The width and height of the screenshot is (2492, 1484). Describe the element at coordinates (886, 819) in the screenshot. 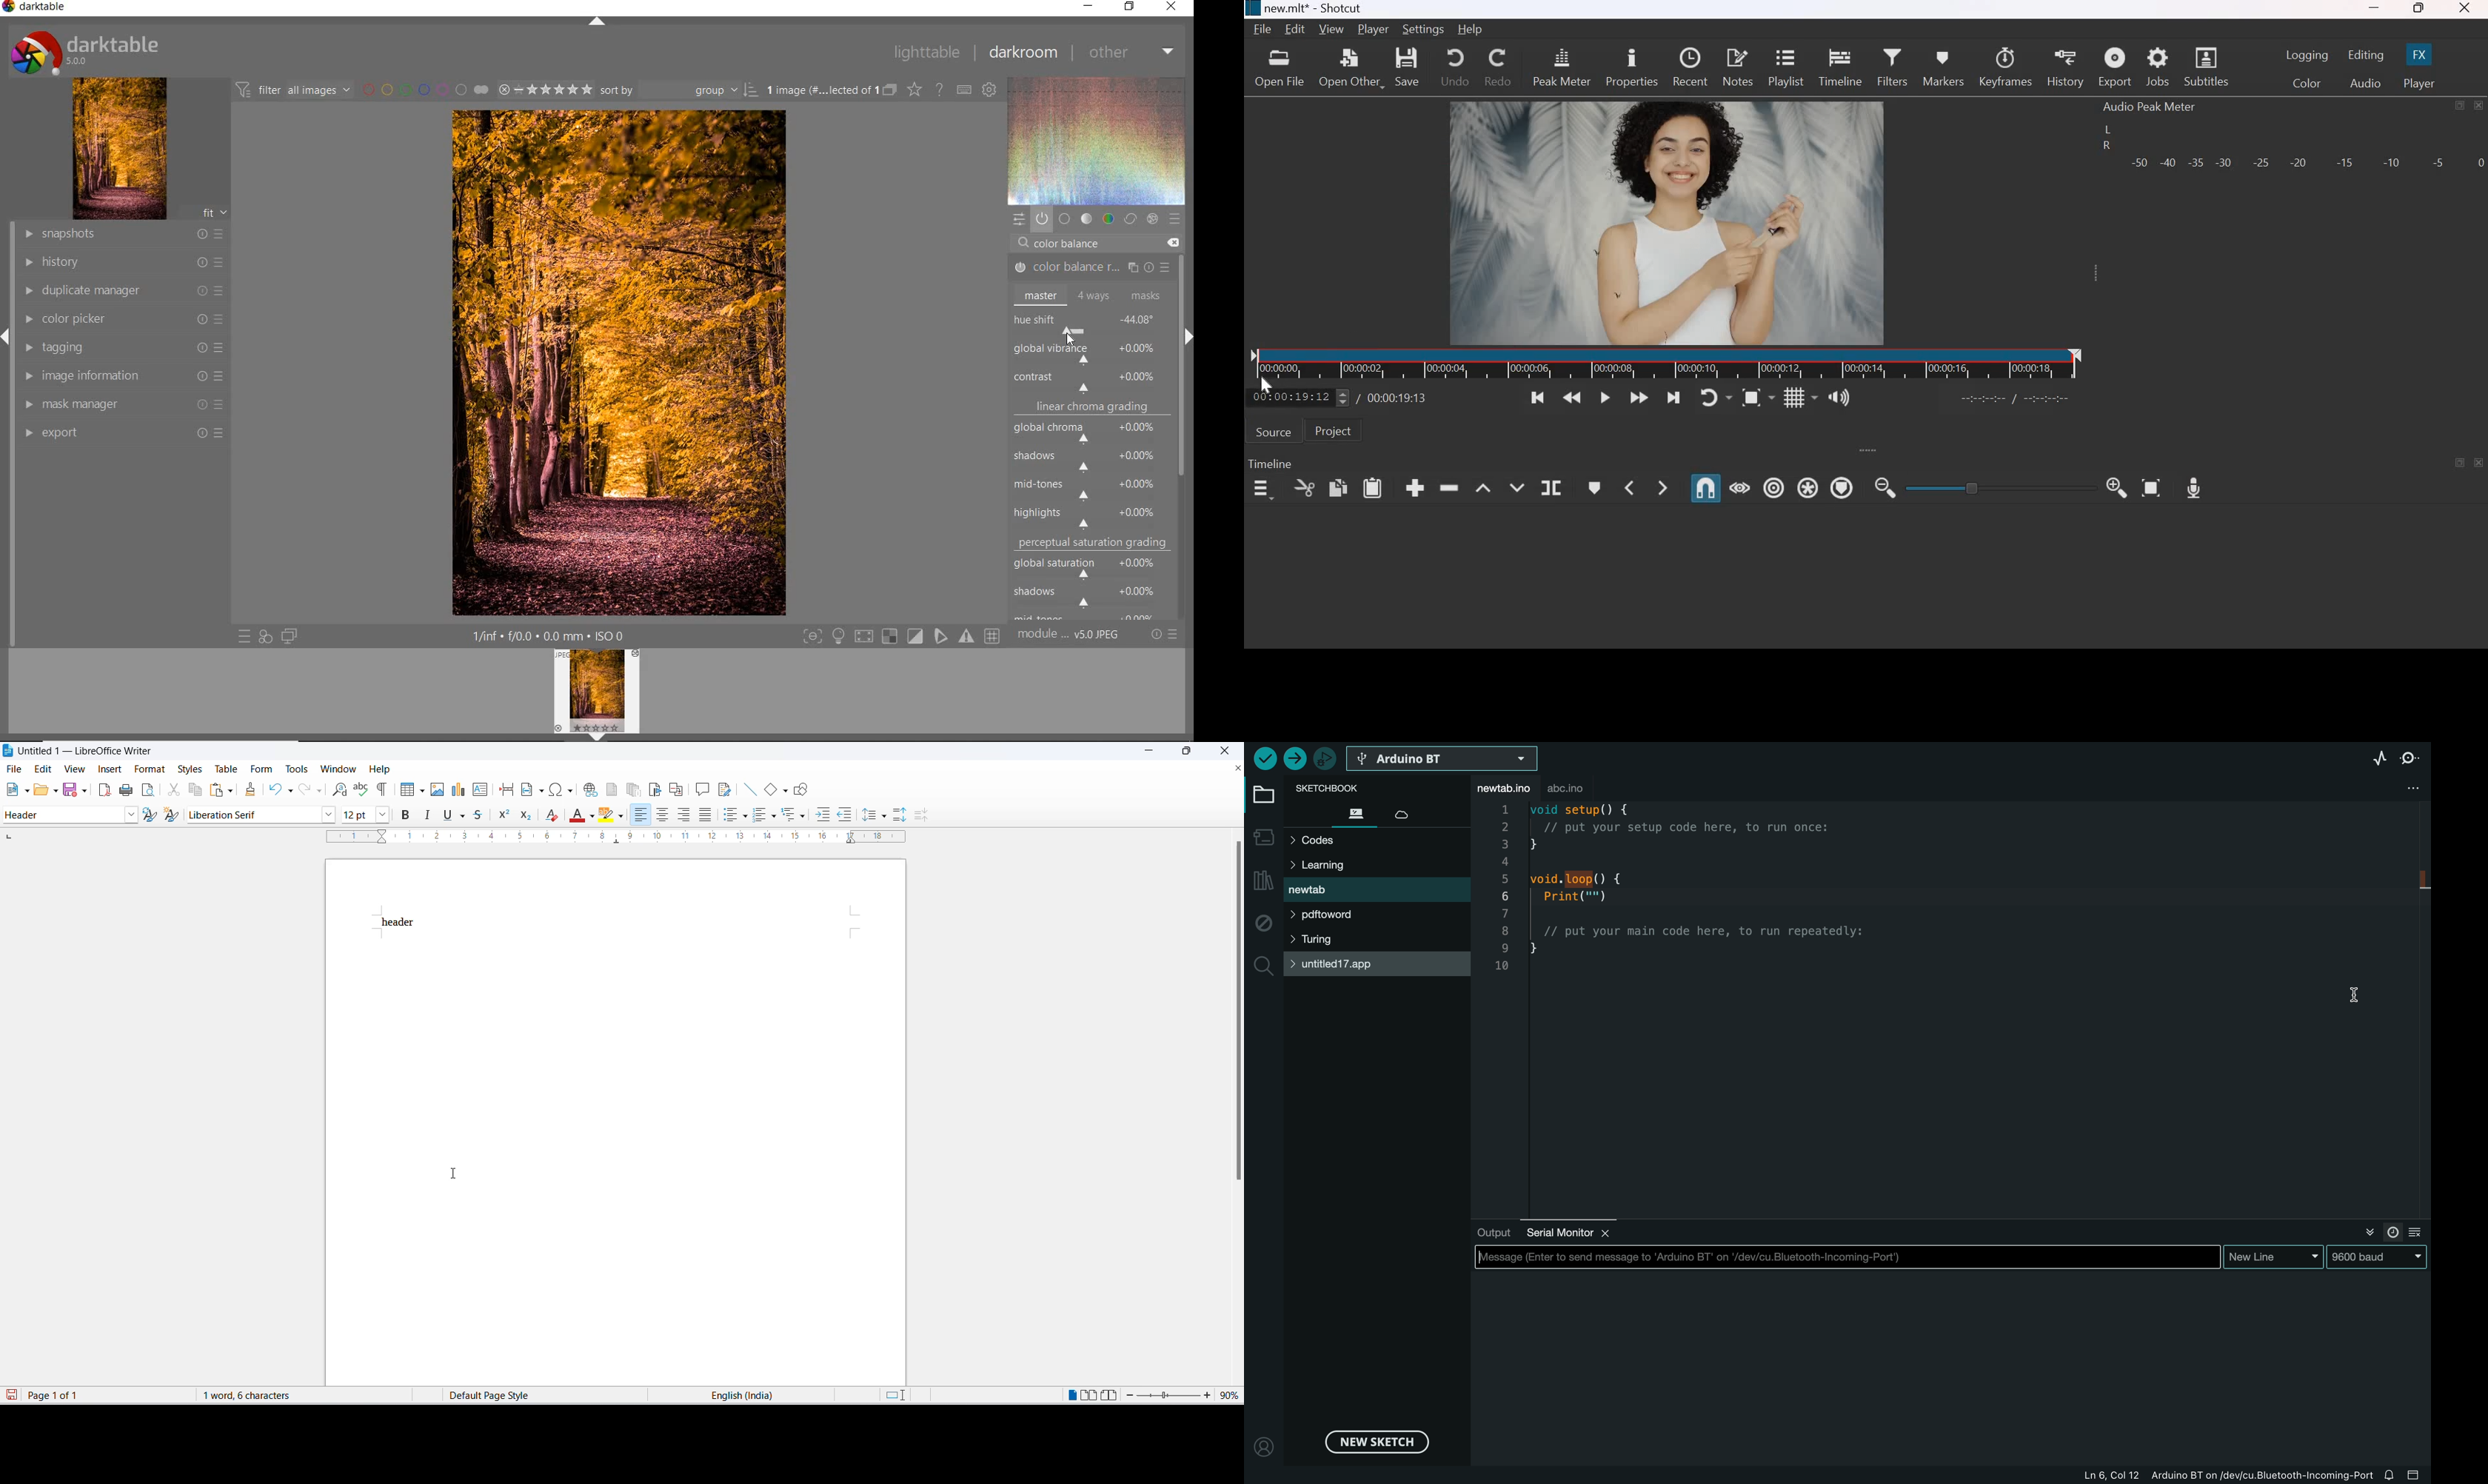

I see `line spacing options` at that location.